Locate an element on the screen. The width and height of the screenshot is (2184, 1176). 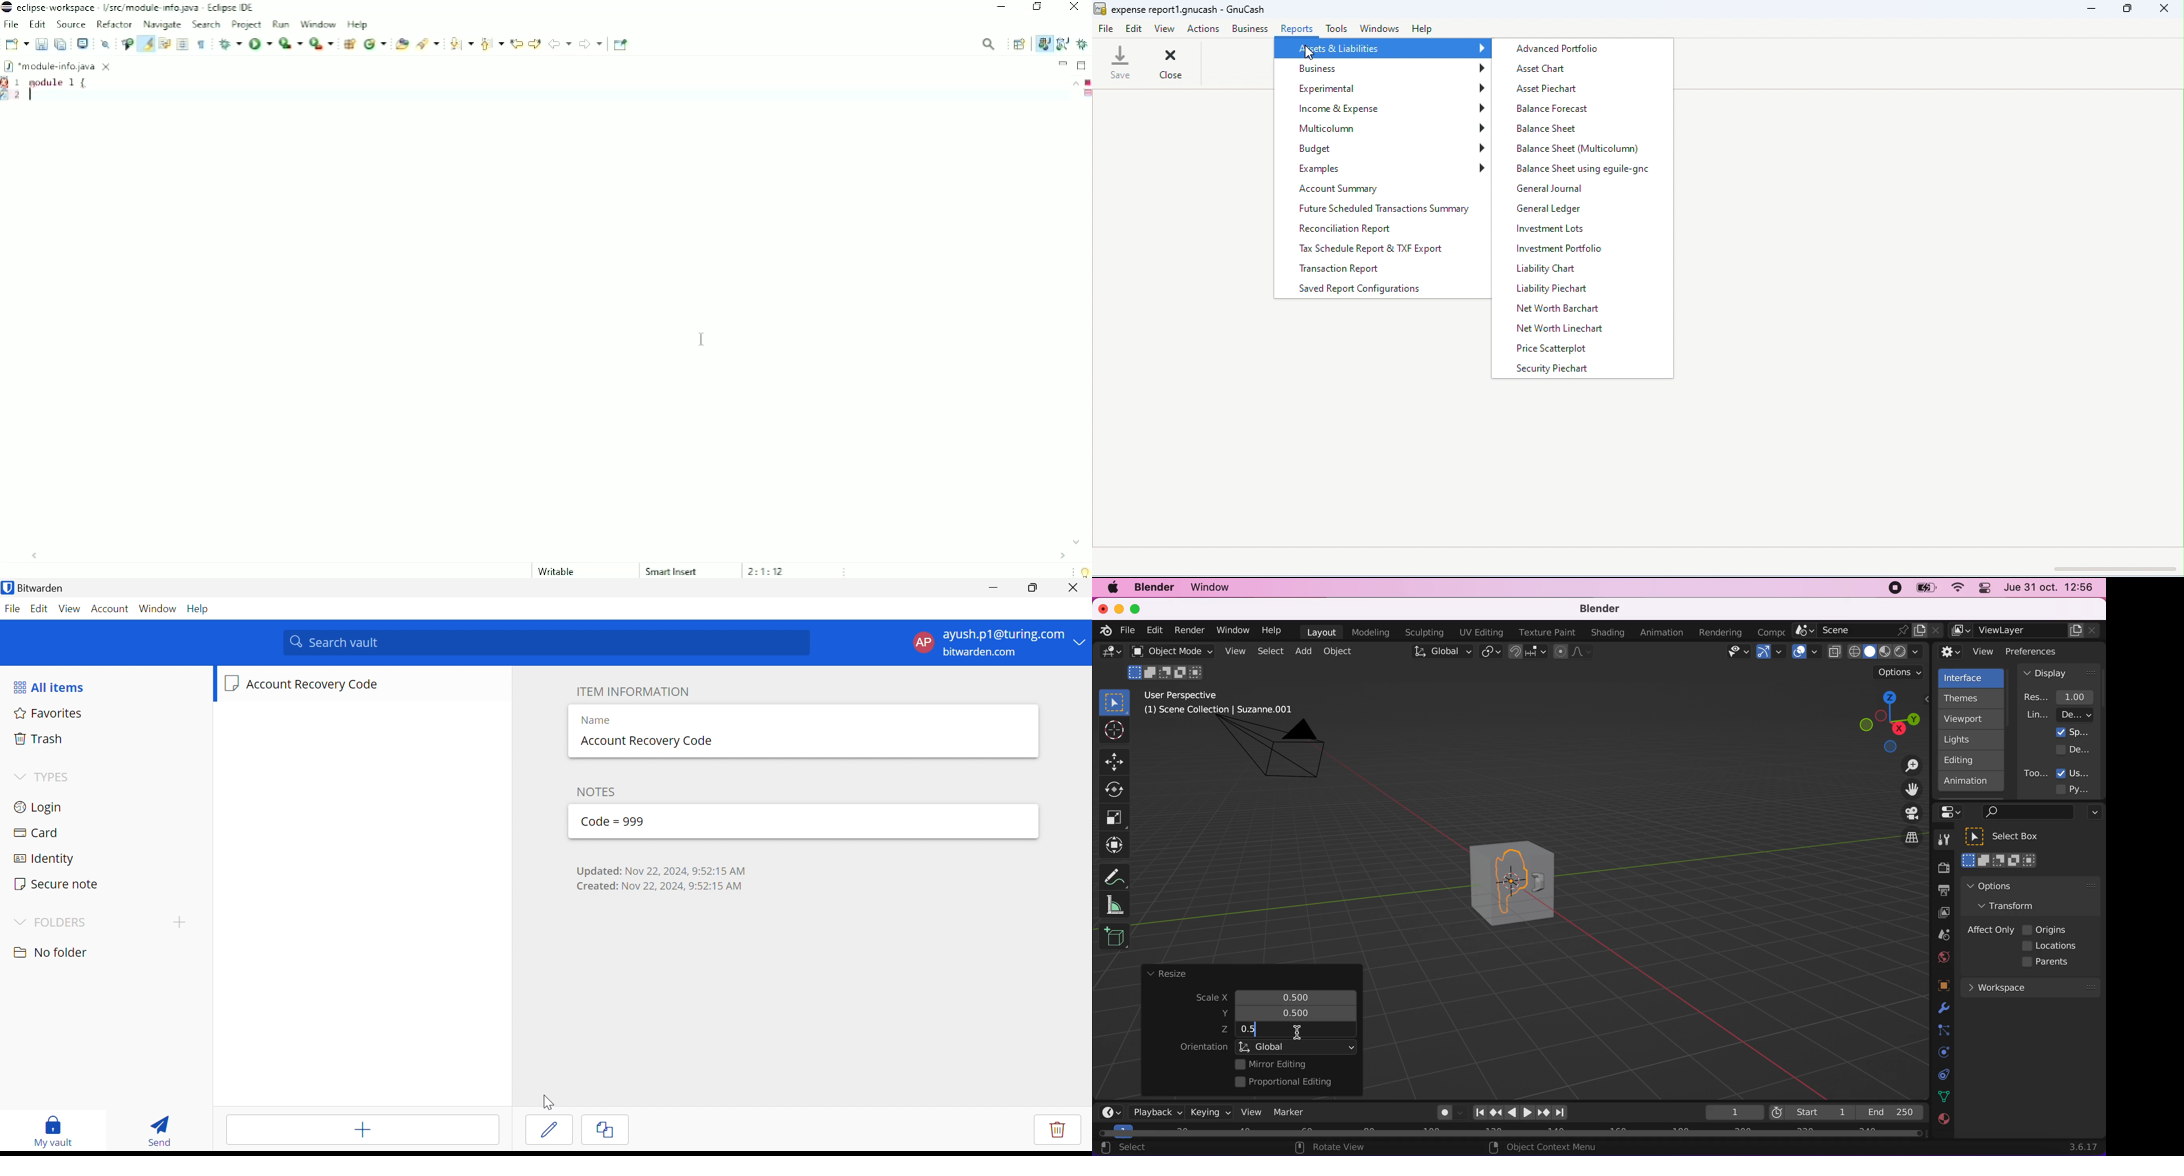
Edit is located at coordinates (547, 1130).